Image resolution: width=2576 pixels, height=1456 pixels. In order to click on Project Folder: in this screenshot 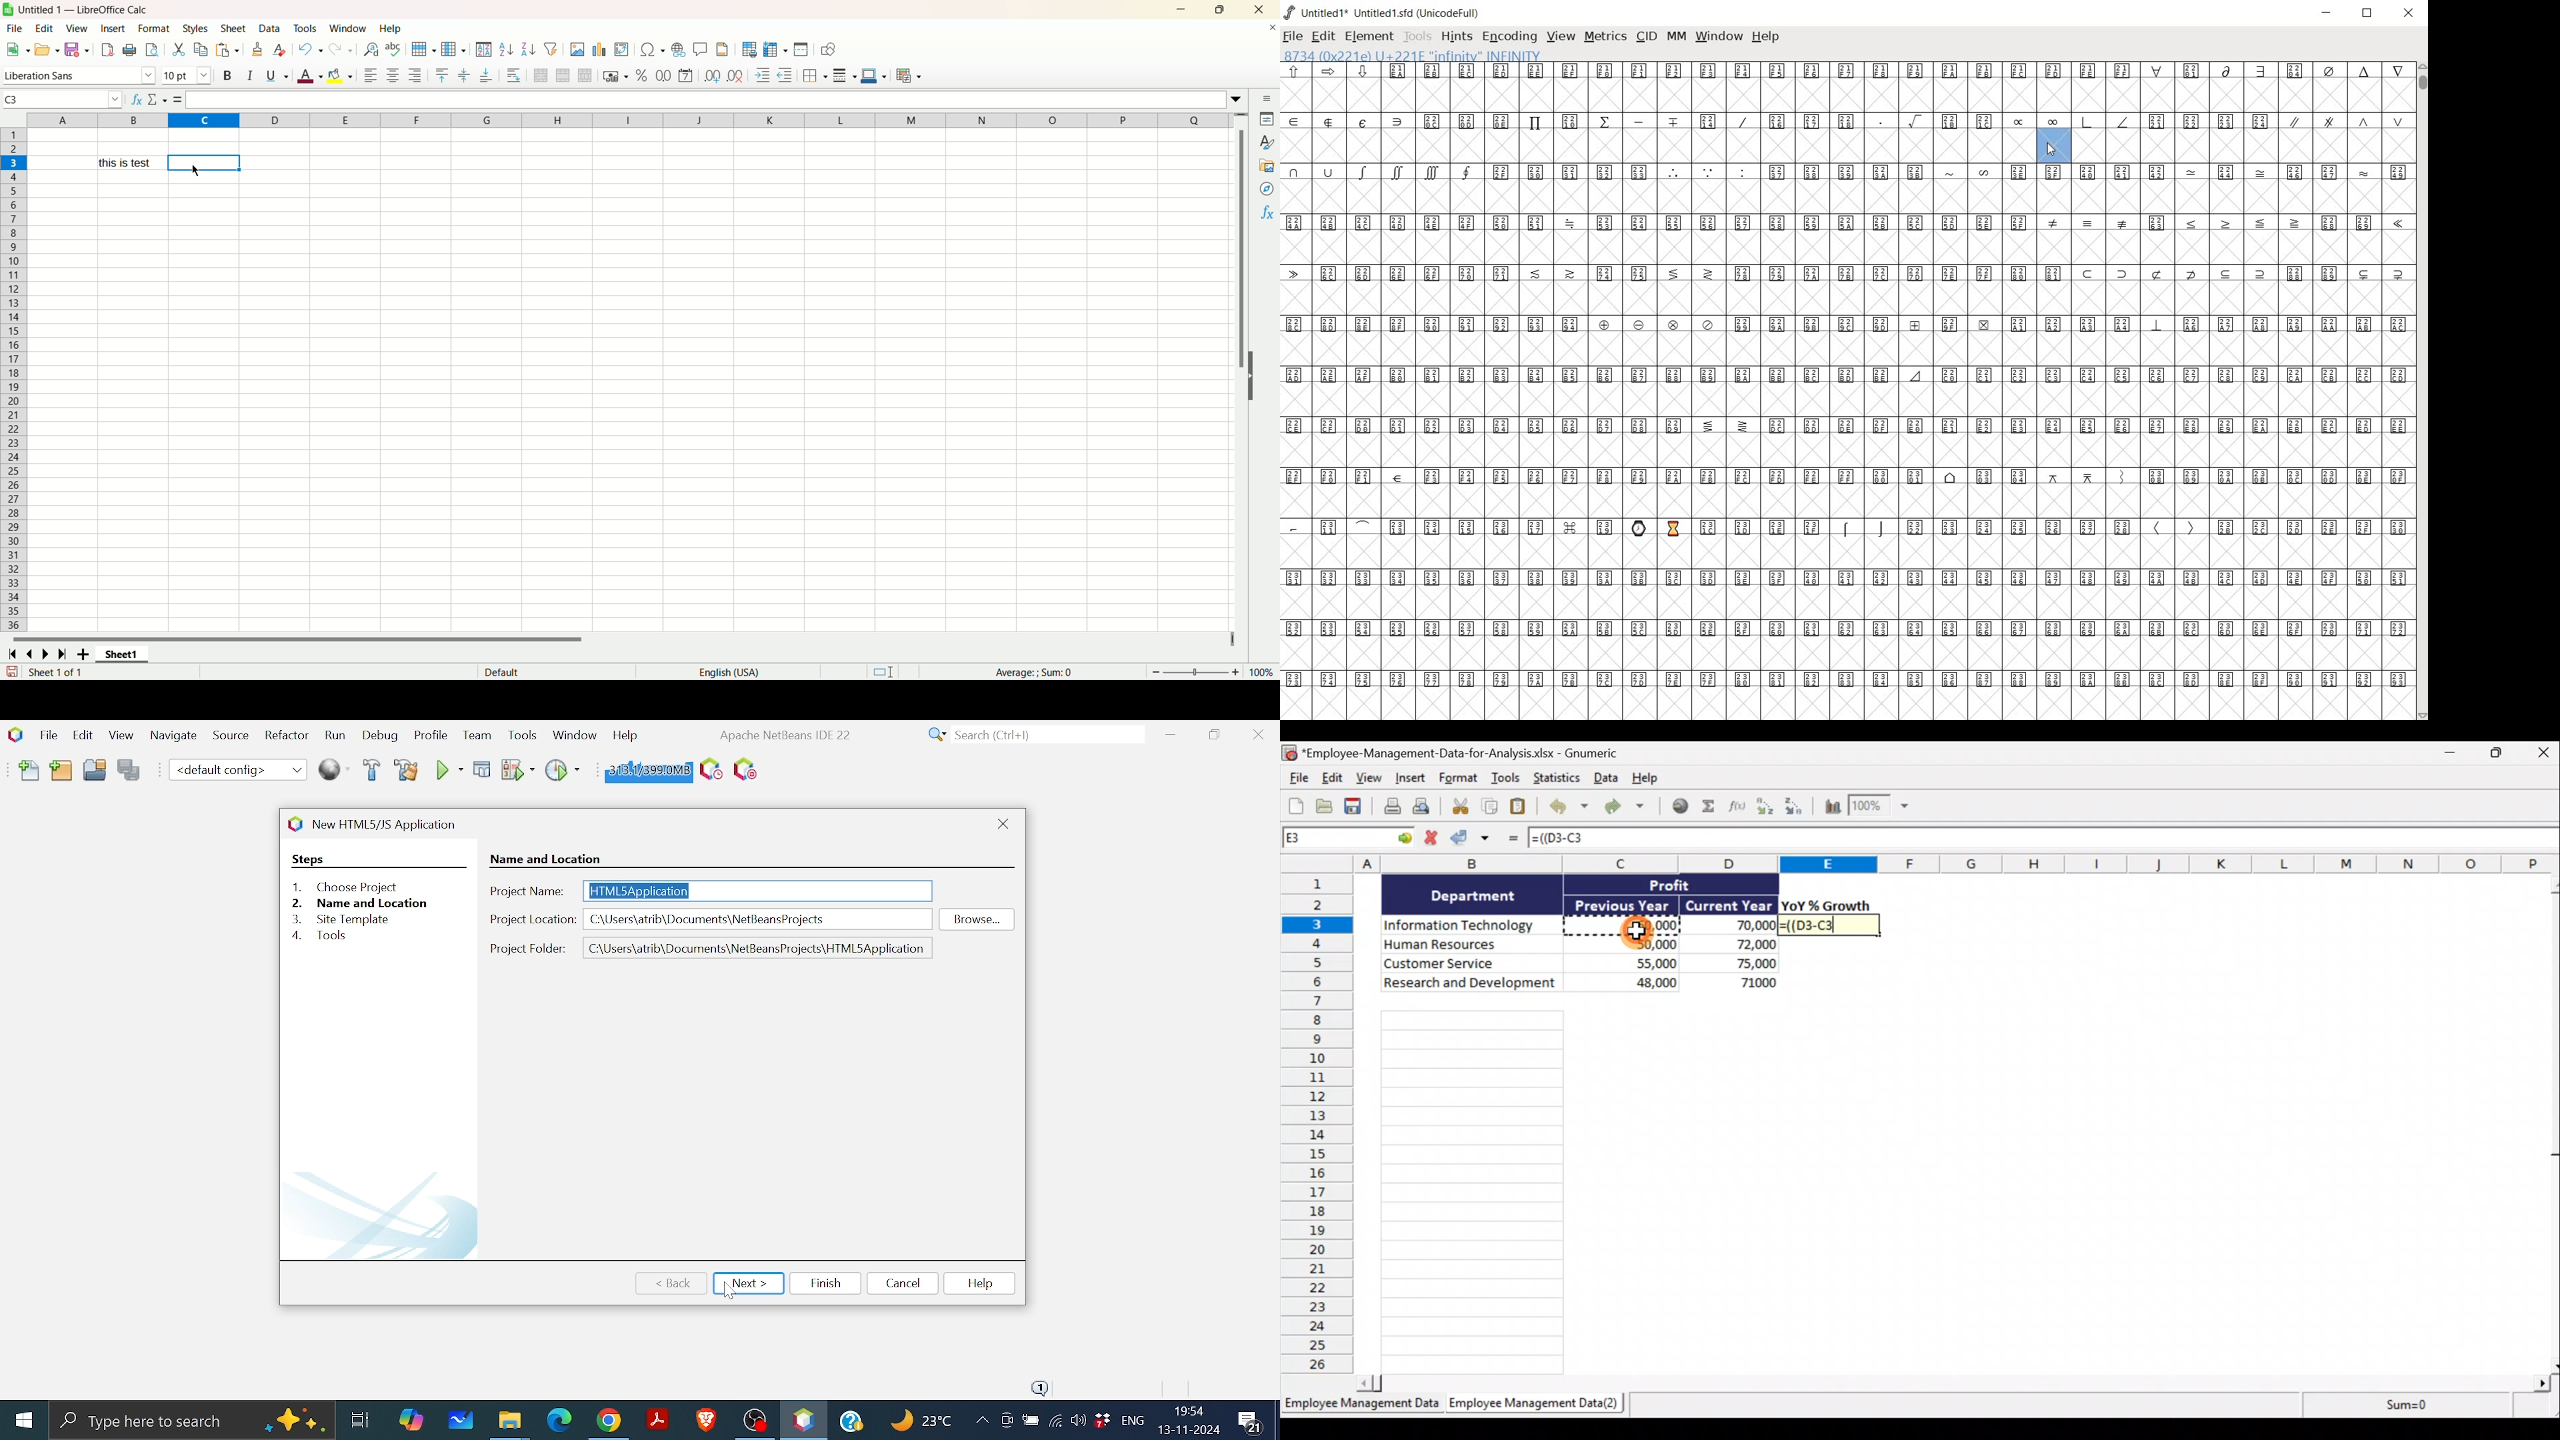, I will do `click(529, 951)`.